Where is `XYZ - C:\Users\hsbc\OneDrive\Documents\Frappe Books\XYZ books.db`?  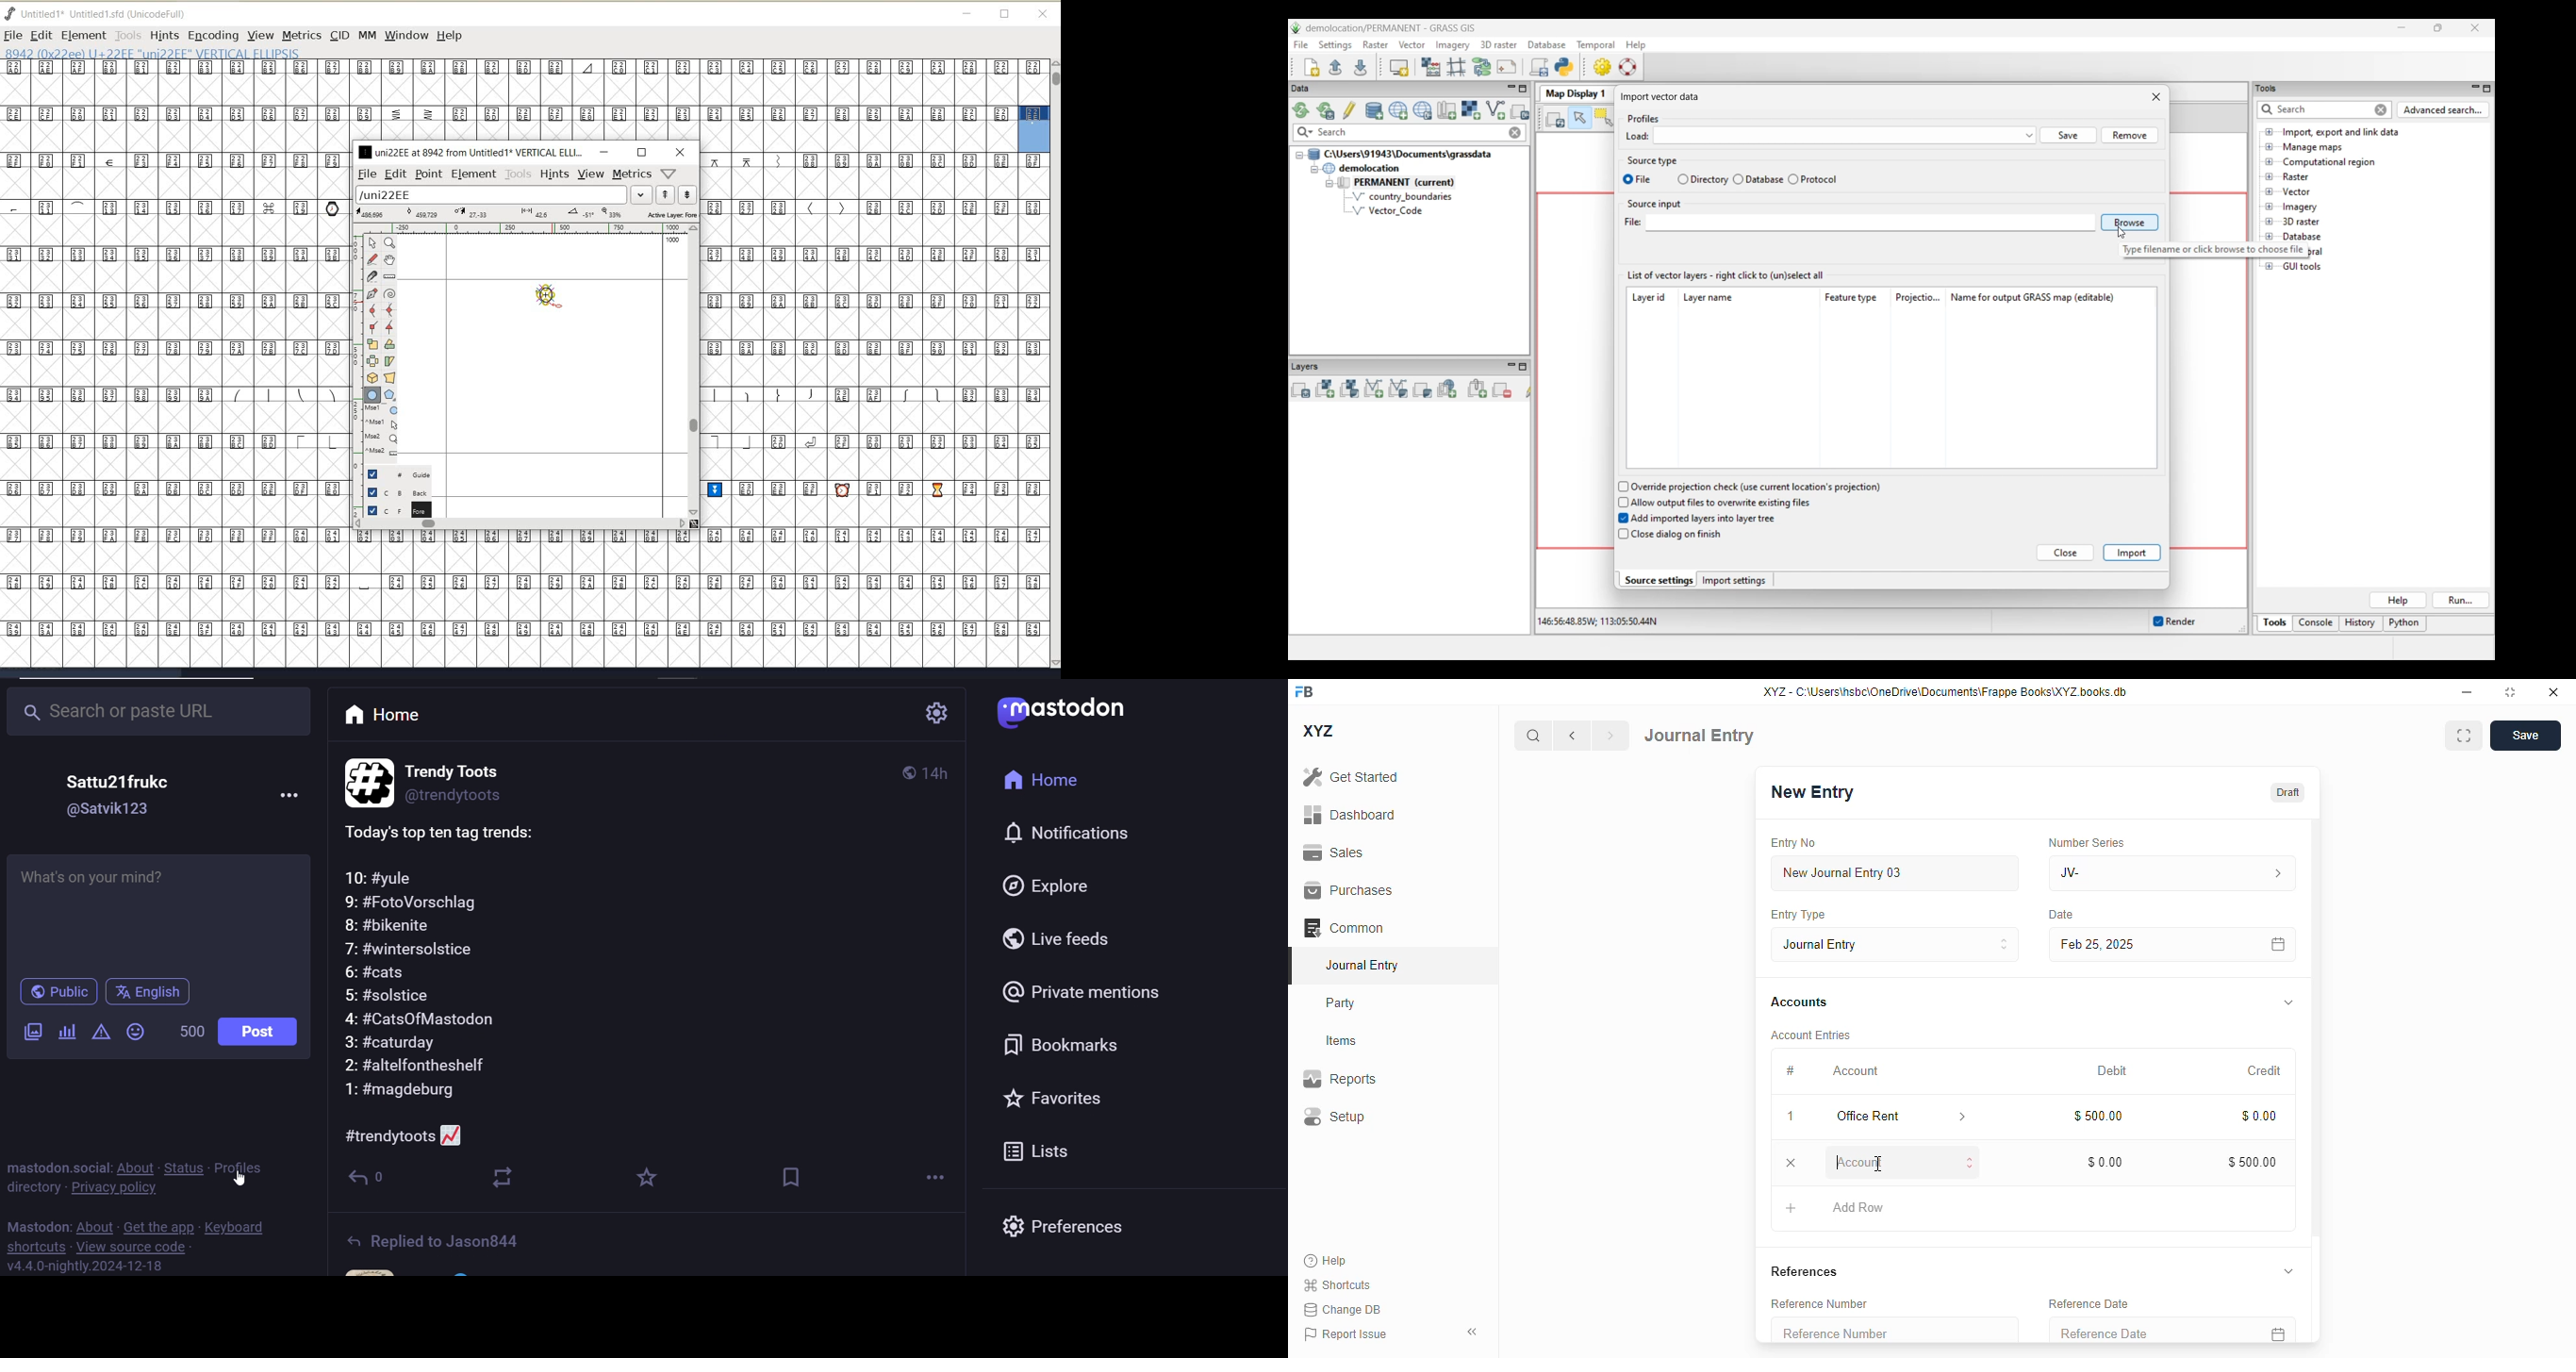 XYZ - C:\Users\hsbc\OneDrive\Documents\Frappe Books\XYZ books.db is located at coordinates (1945, 691).